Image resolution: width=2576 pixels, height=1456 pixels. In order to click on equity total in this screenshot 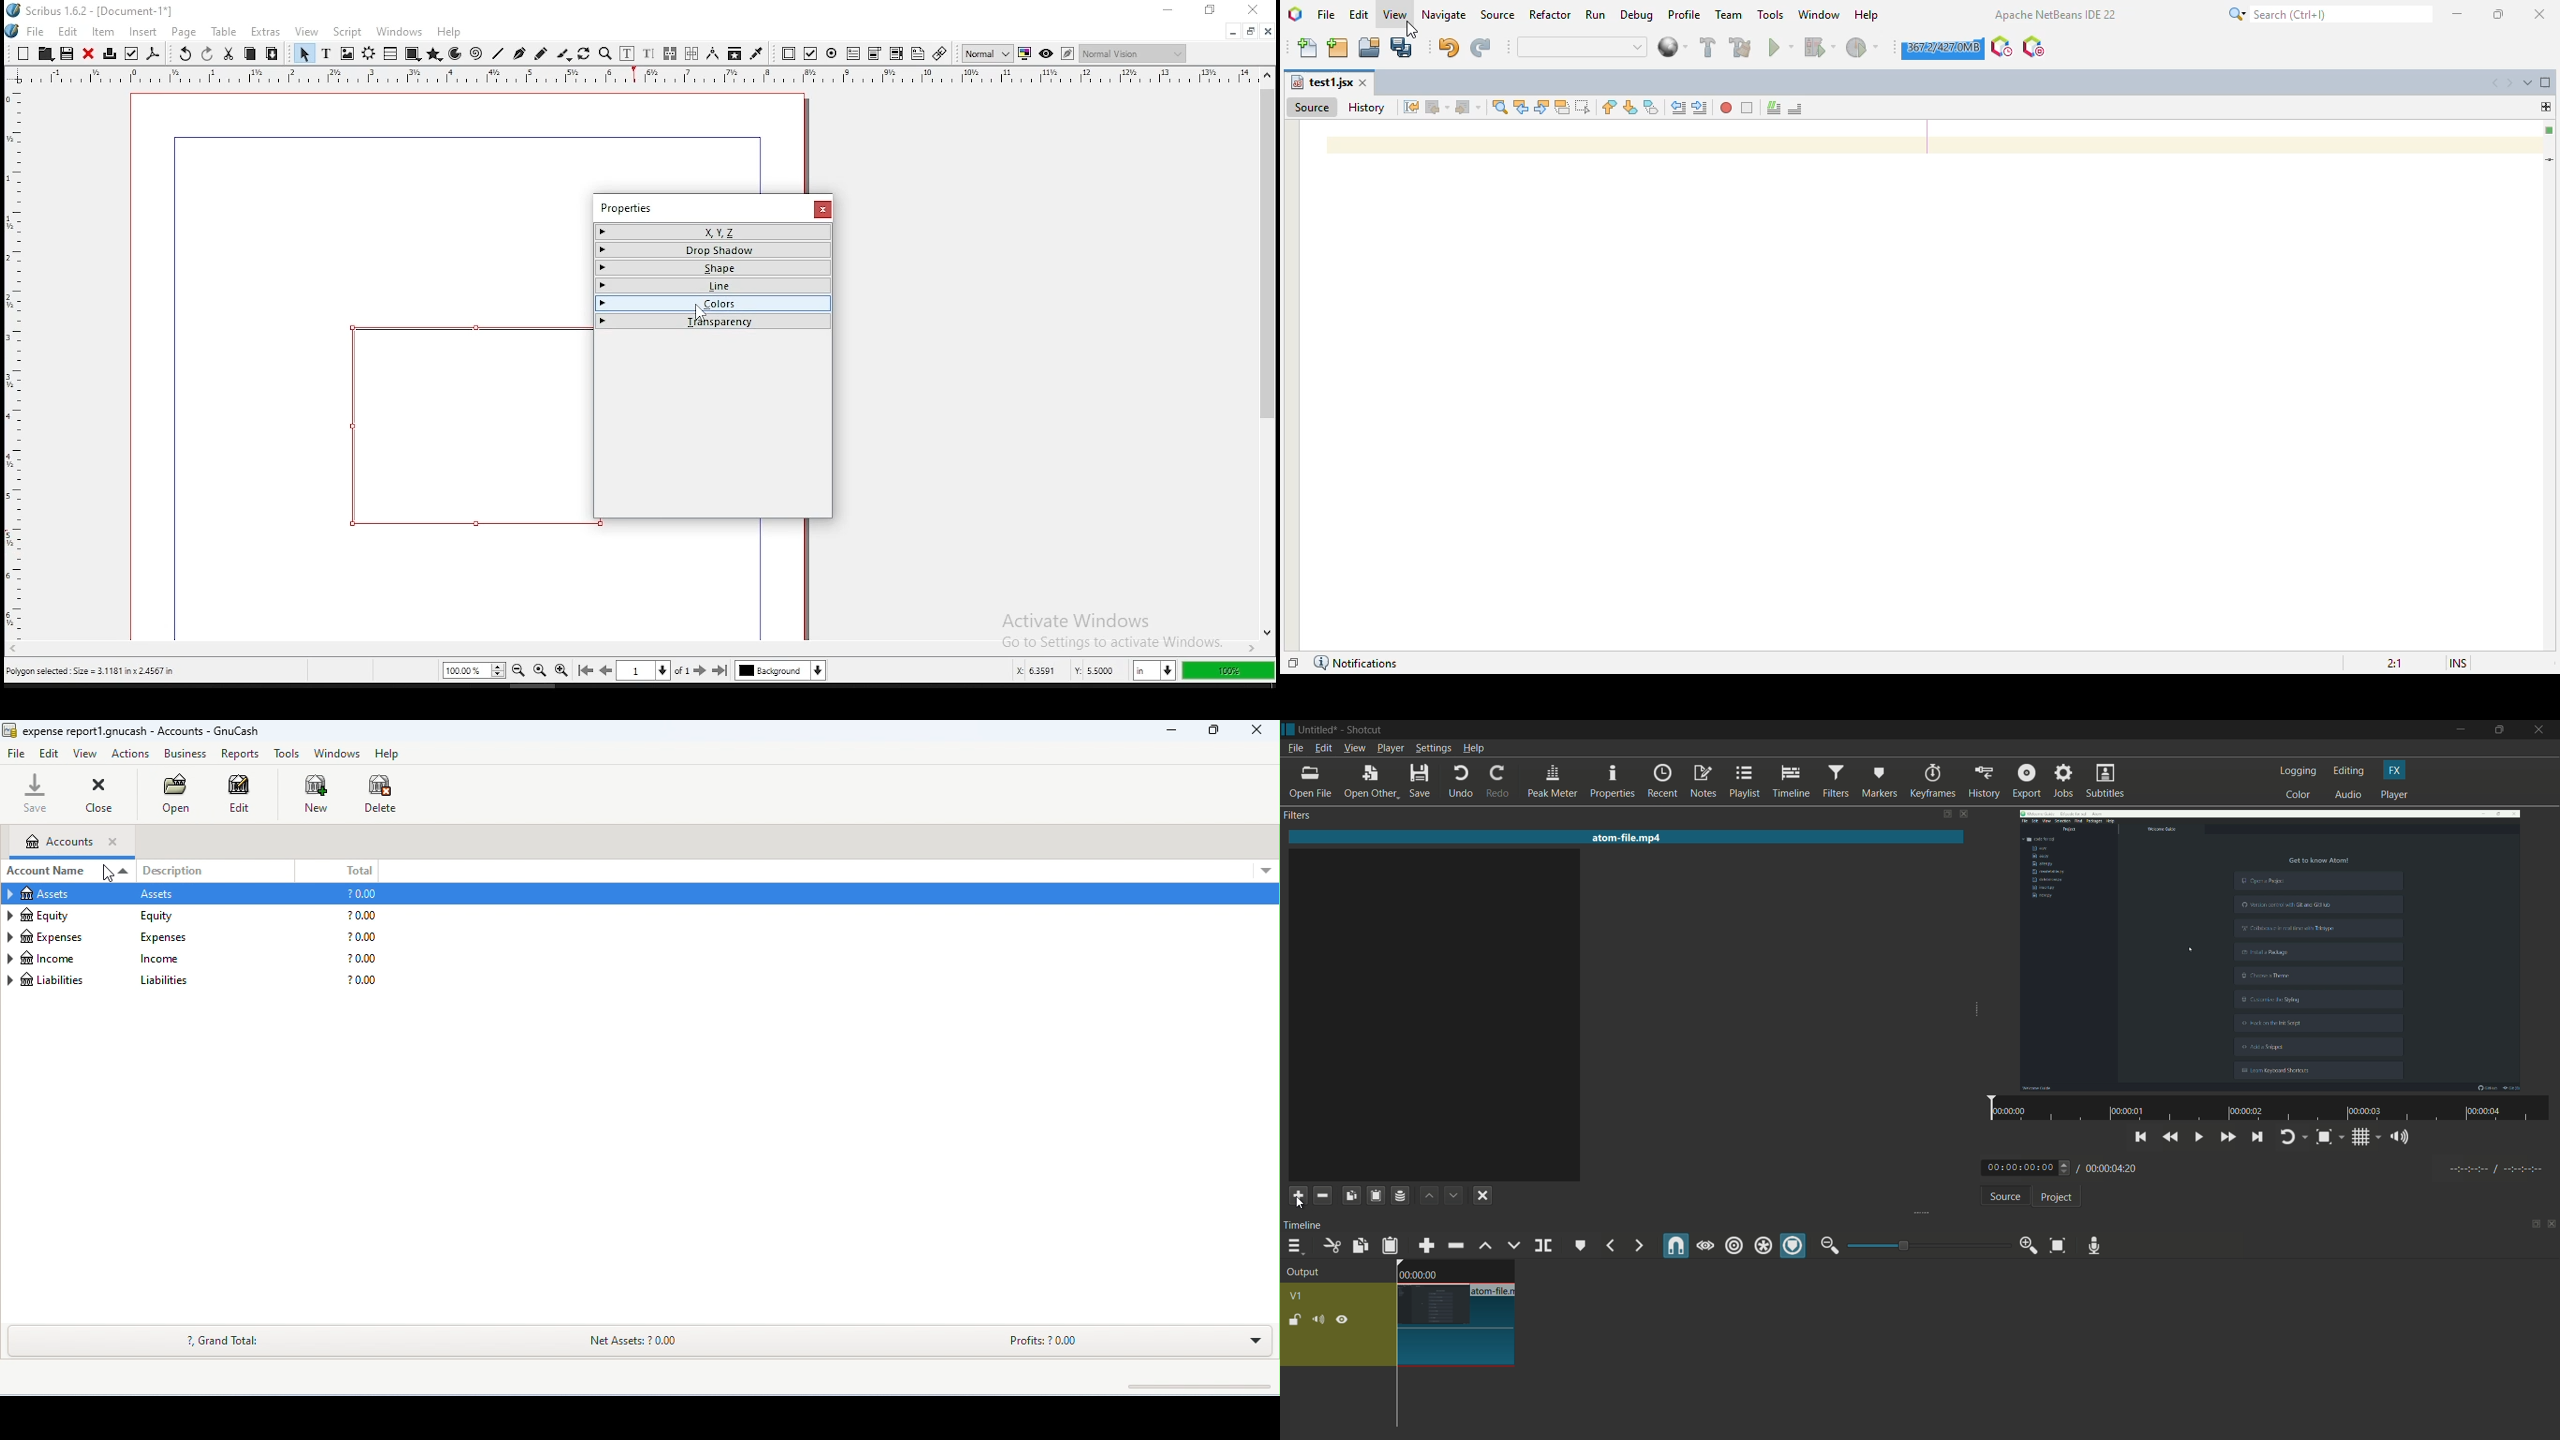, I will do `click(365, 917)`.